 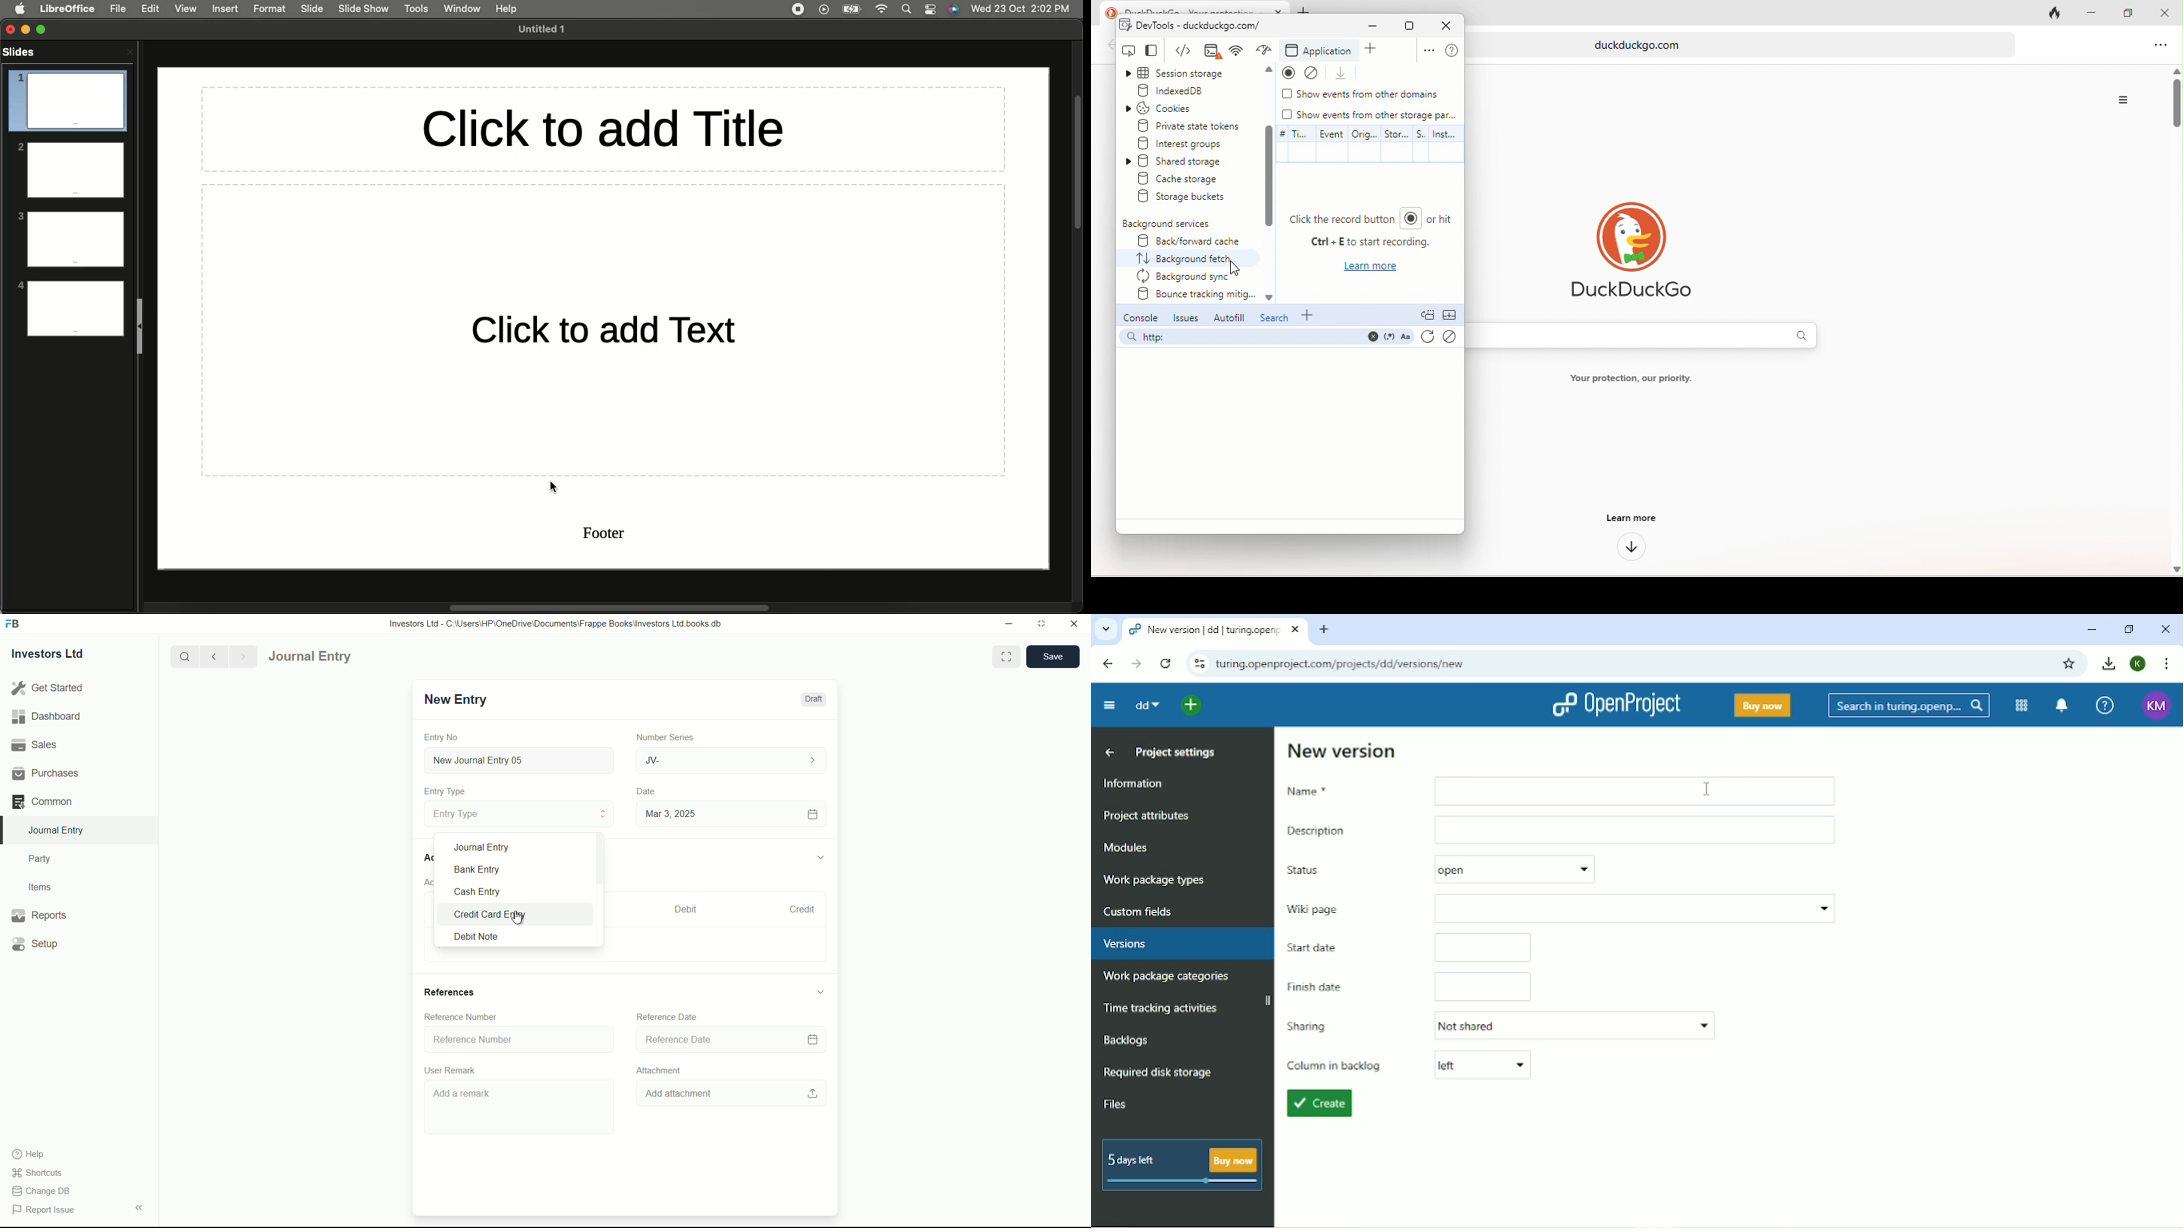 What do you see at coordinates (184, 656) in the screenshot?
I see `search` at bounding box center [184, 656].